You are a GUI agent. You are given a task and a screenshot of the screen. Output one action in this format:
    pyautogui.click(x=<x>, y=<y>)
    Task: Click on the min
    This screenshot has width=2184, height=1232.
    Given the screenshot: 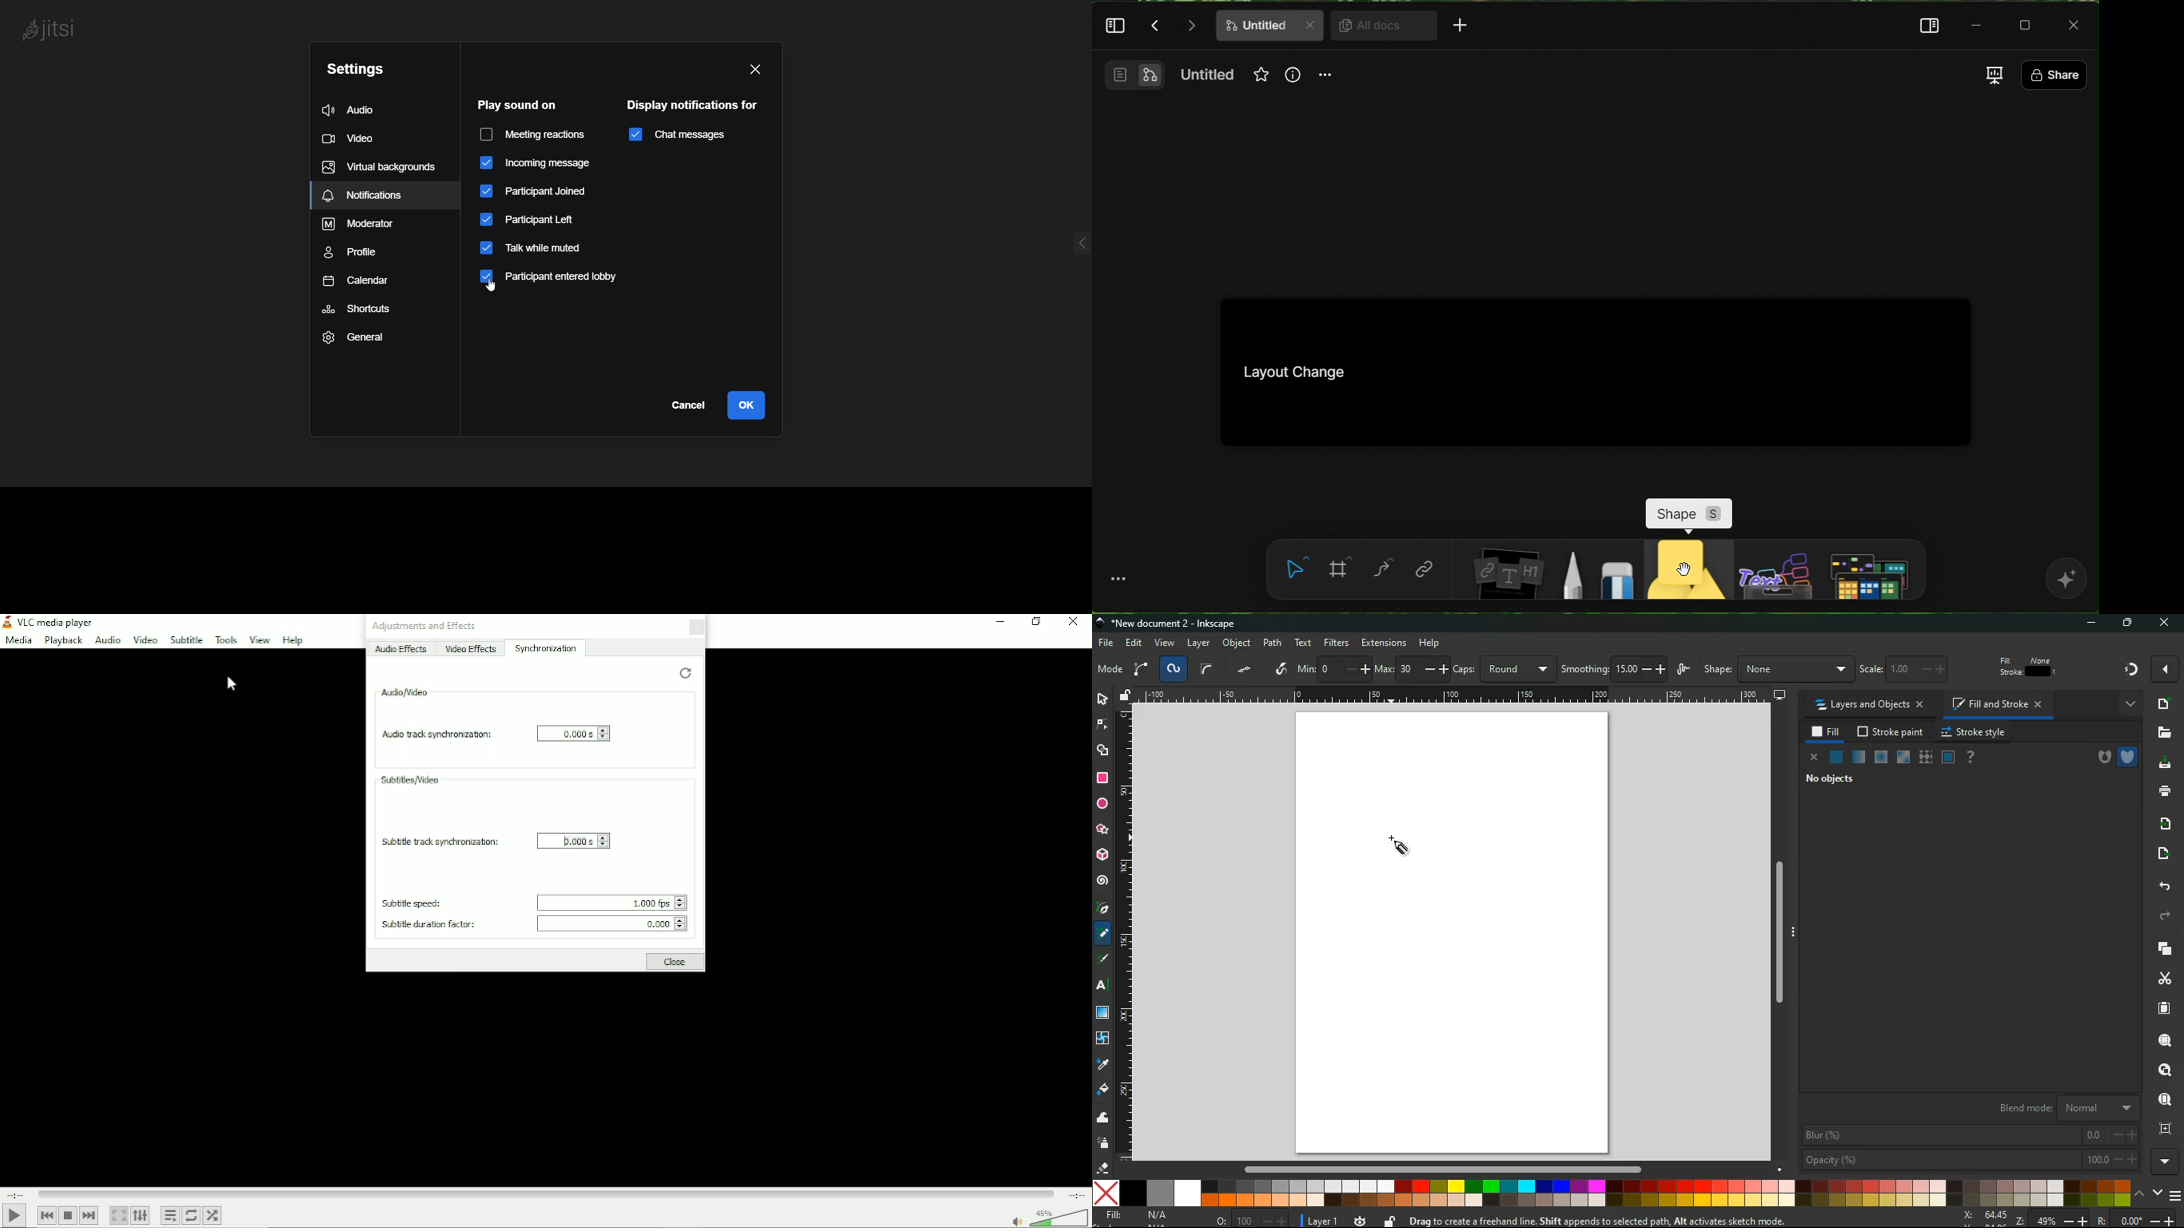 What is the action you would take?
    pyautogui.click(x=1333, y=669)
    